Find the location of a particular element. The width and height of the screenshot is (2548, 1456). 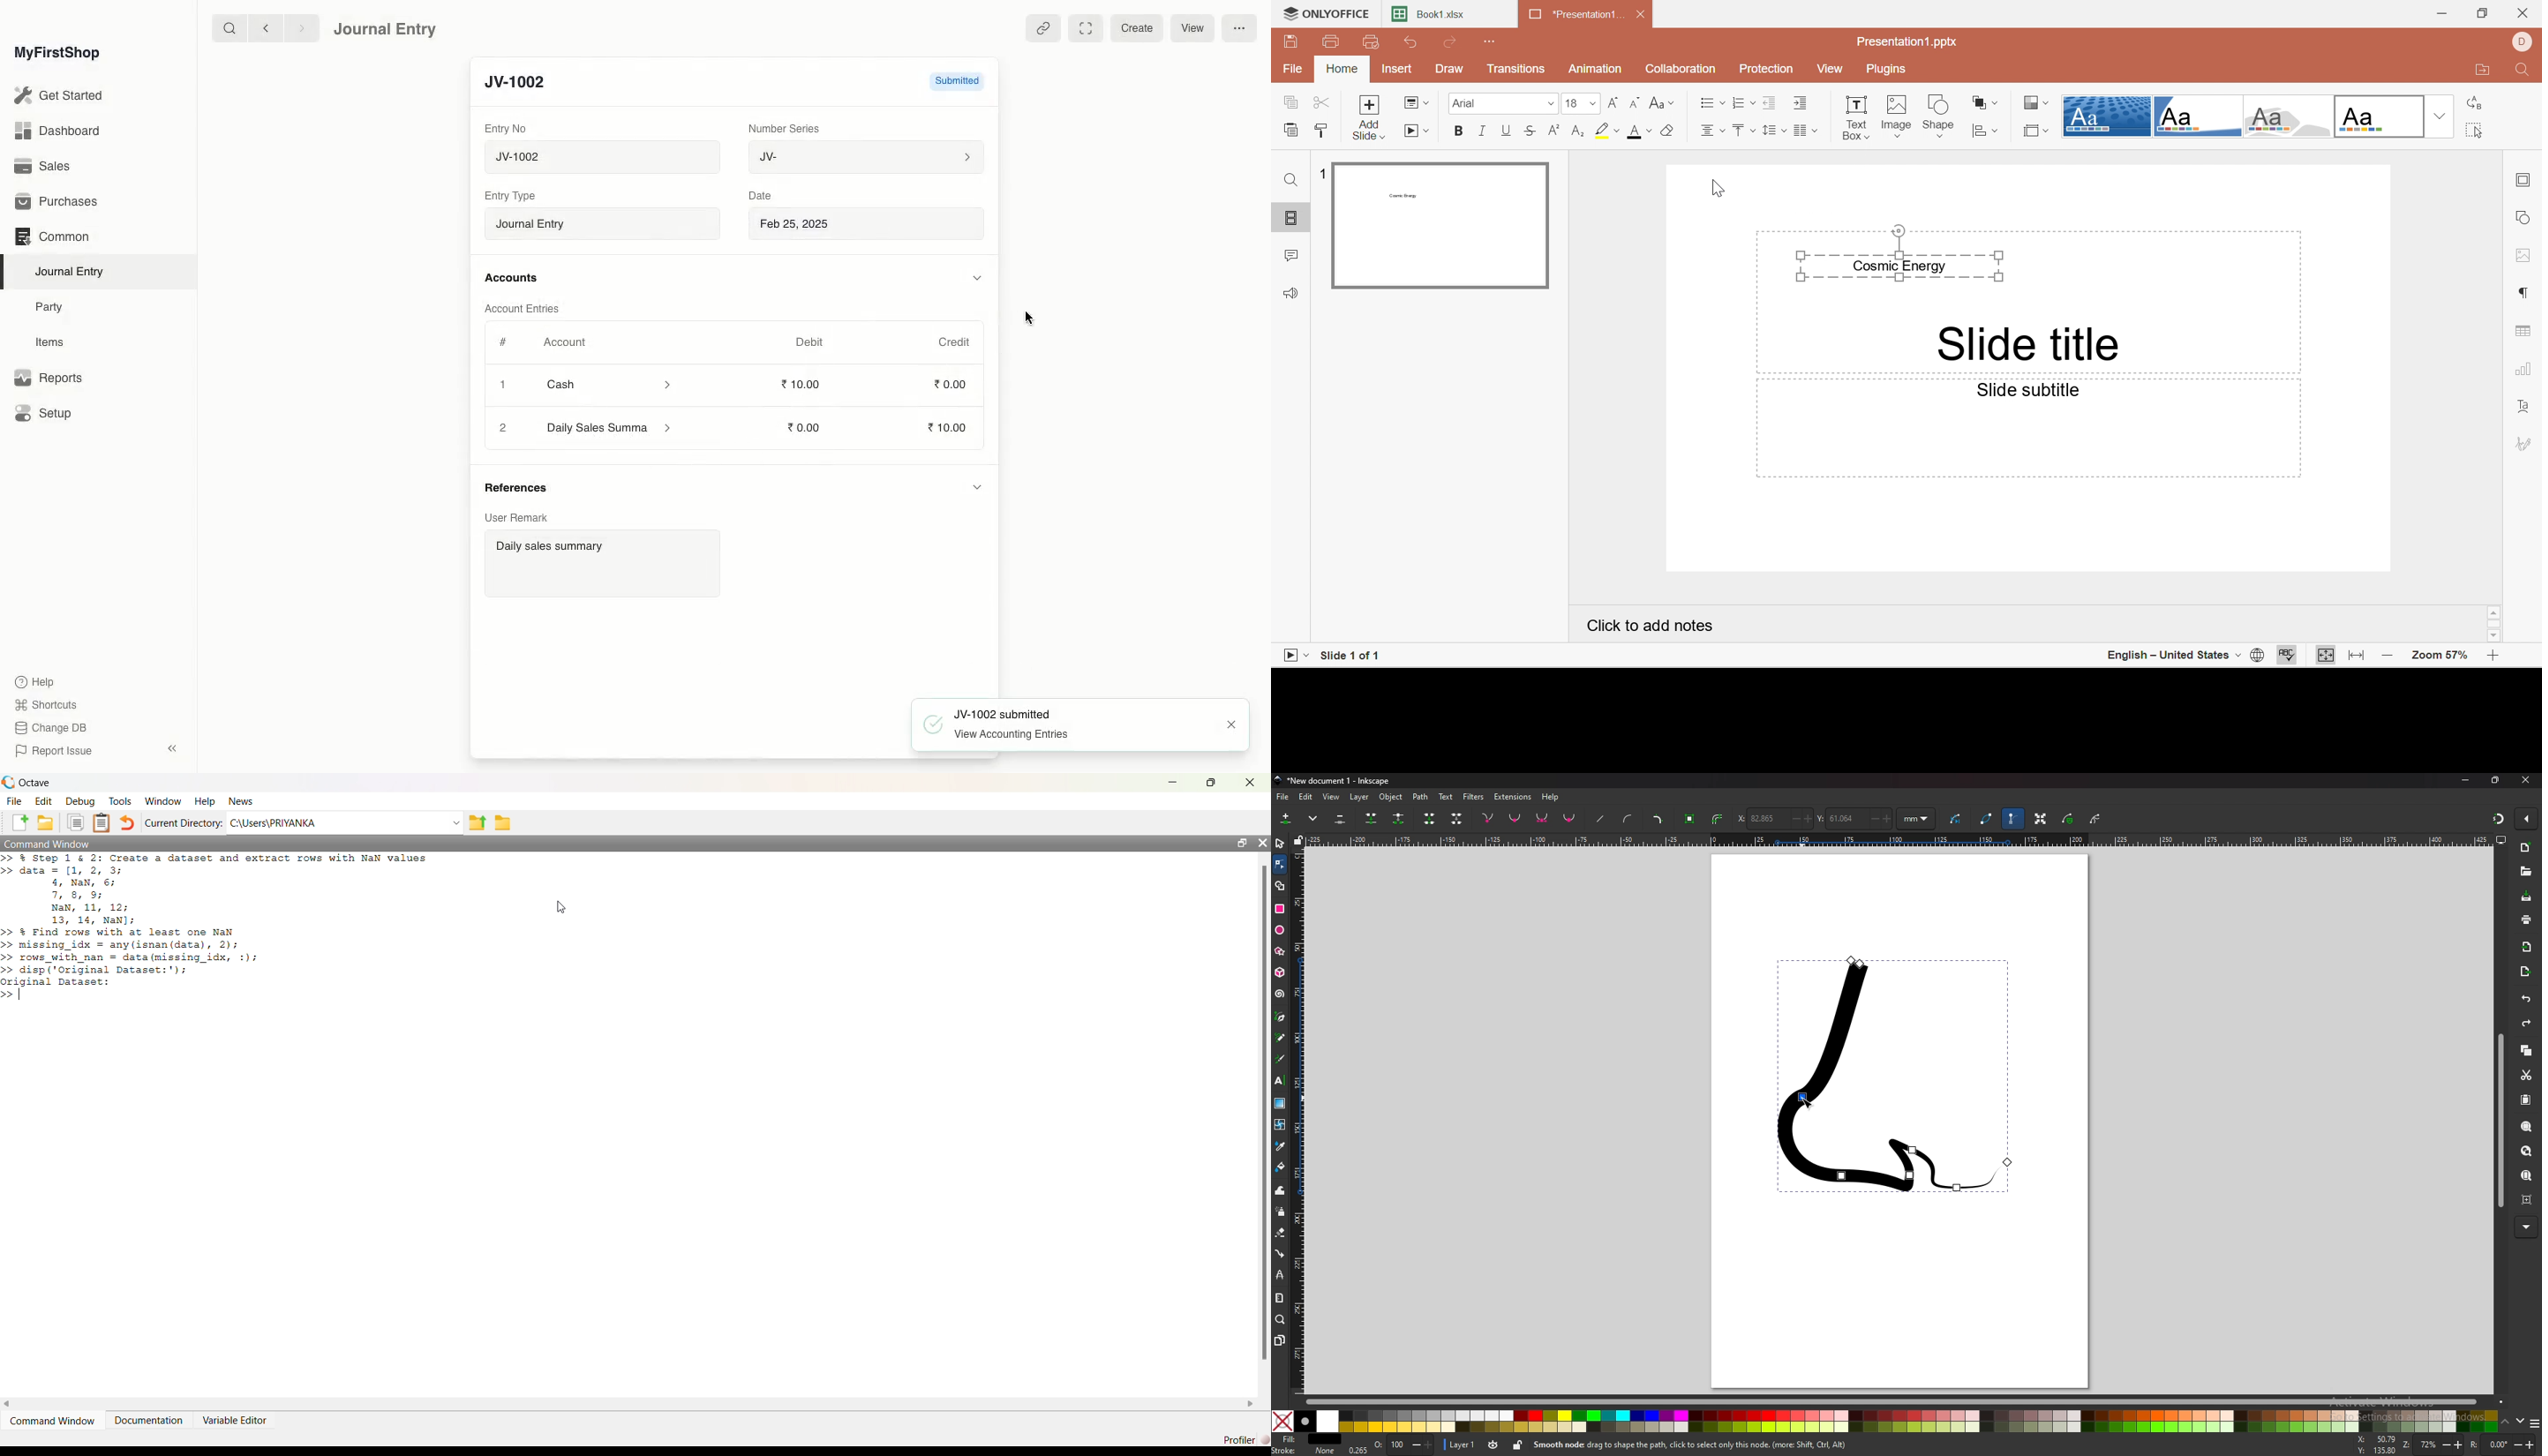

selector is located at coordinates (1280, 843).